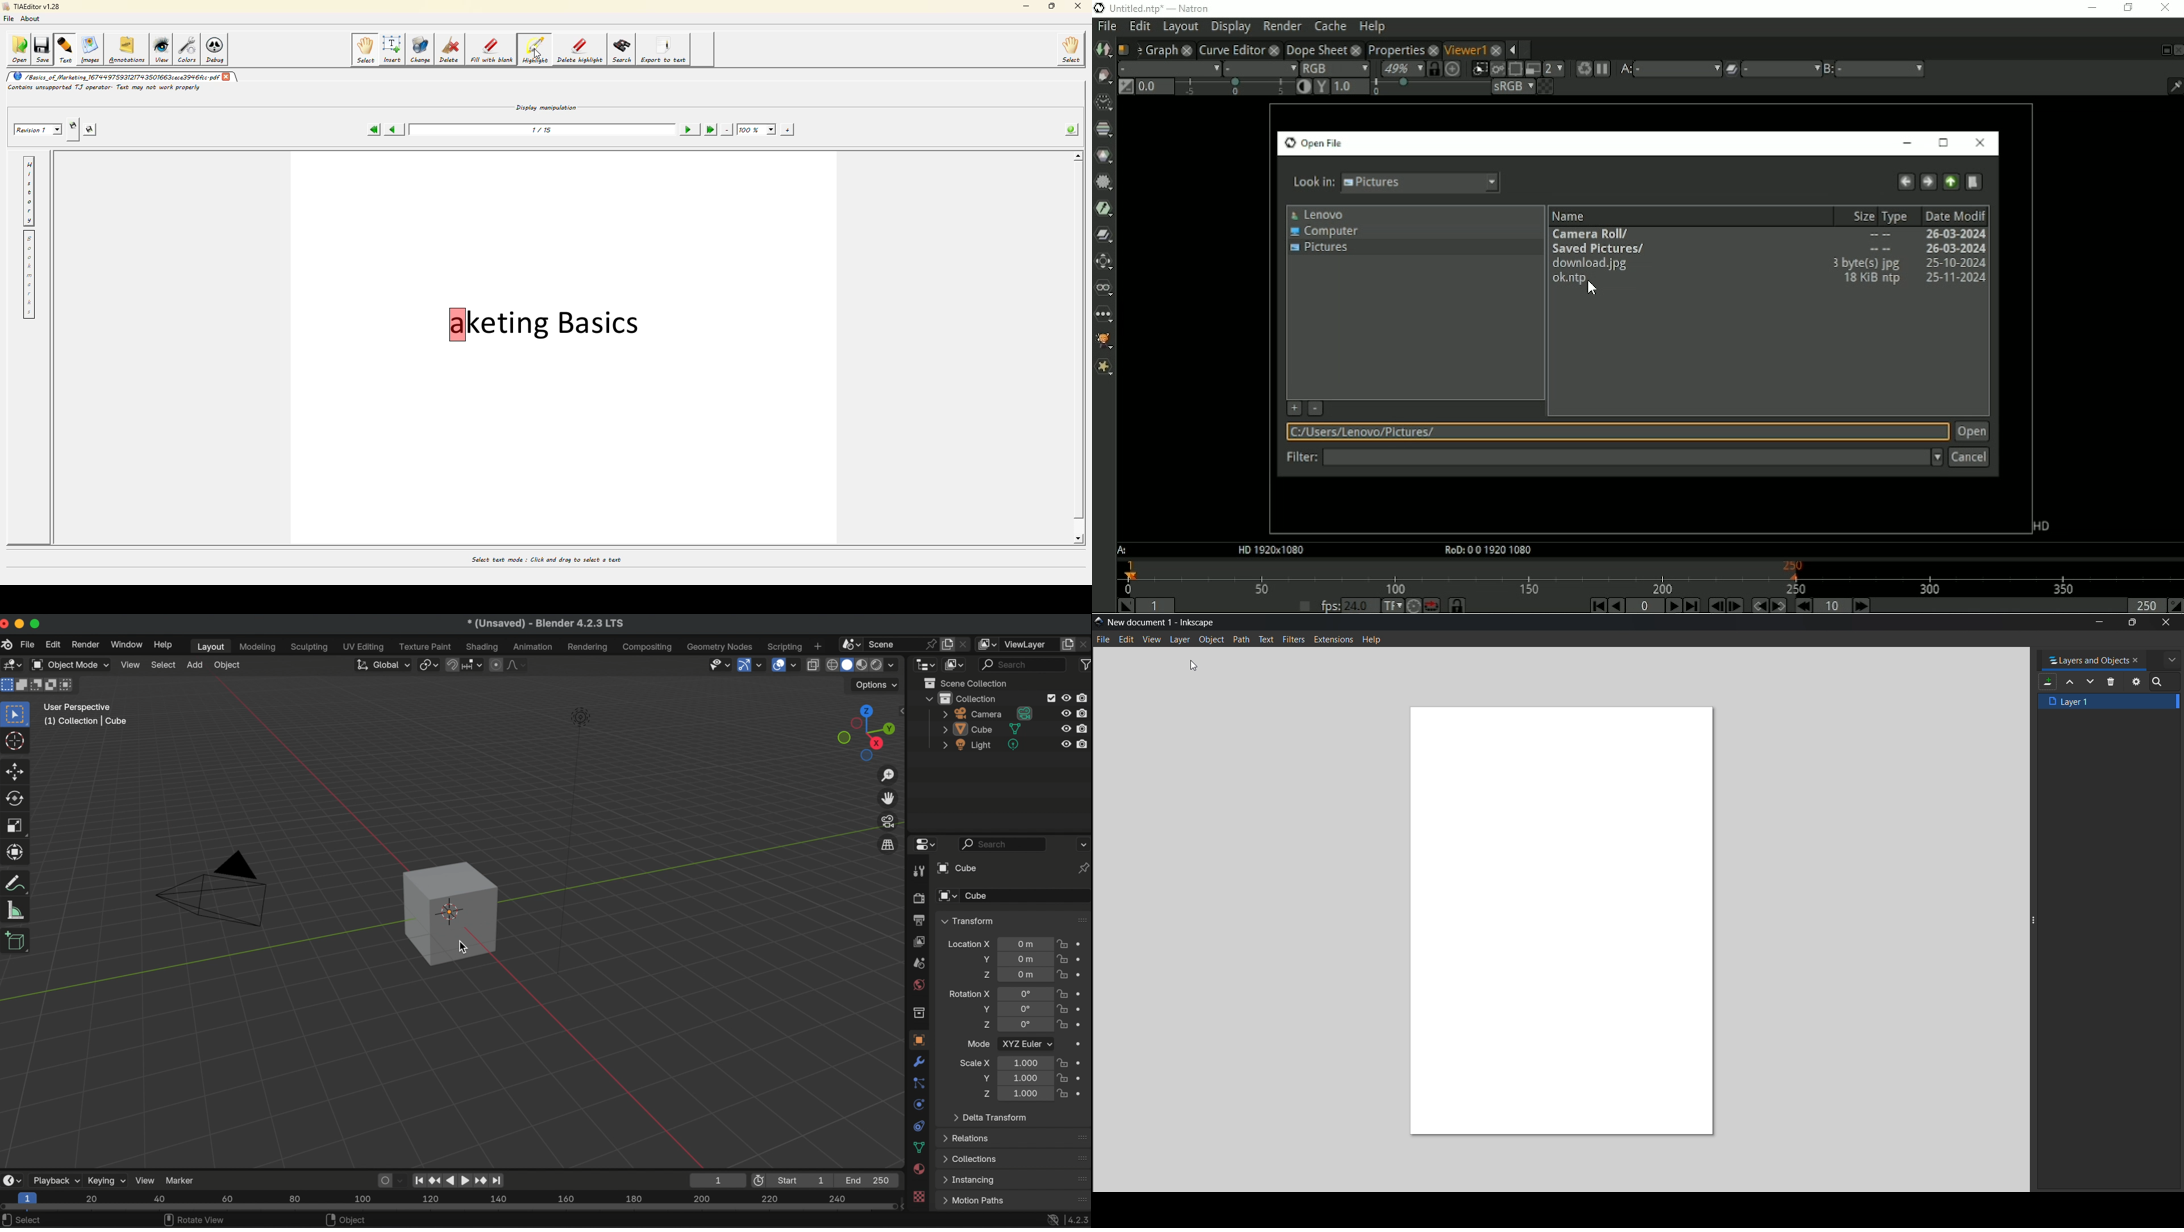 This screenshot has width=2184, height=1232. I want to click on animate property, so click(1082, 944).